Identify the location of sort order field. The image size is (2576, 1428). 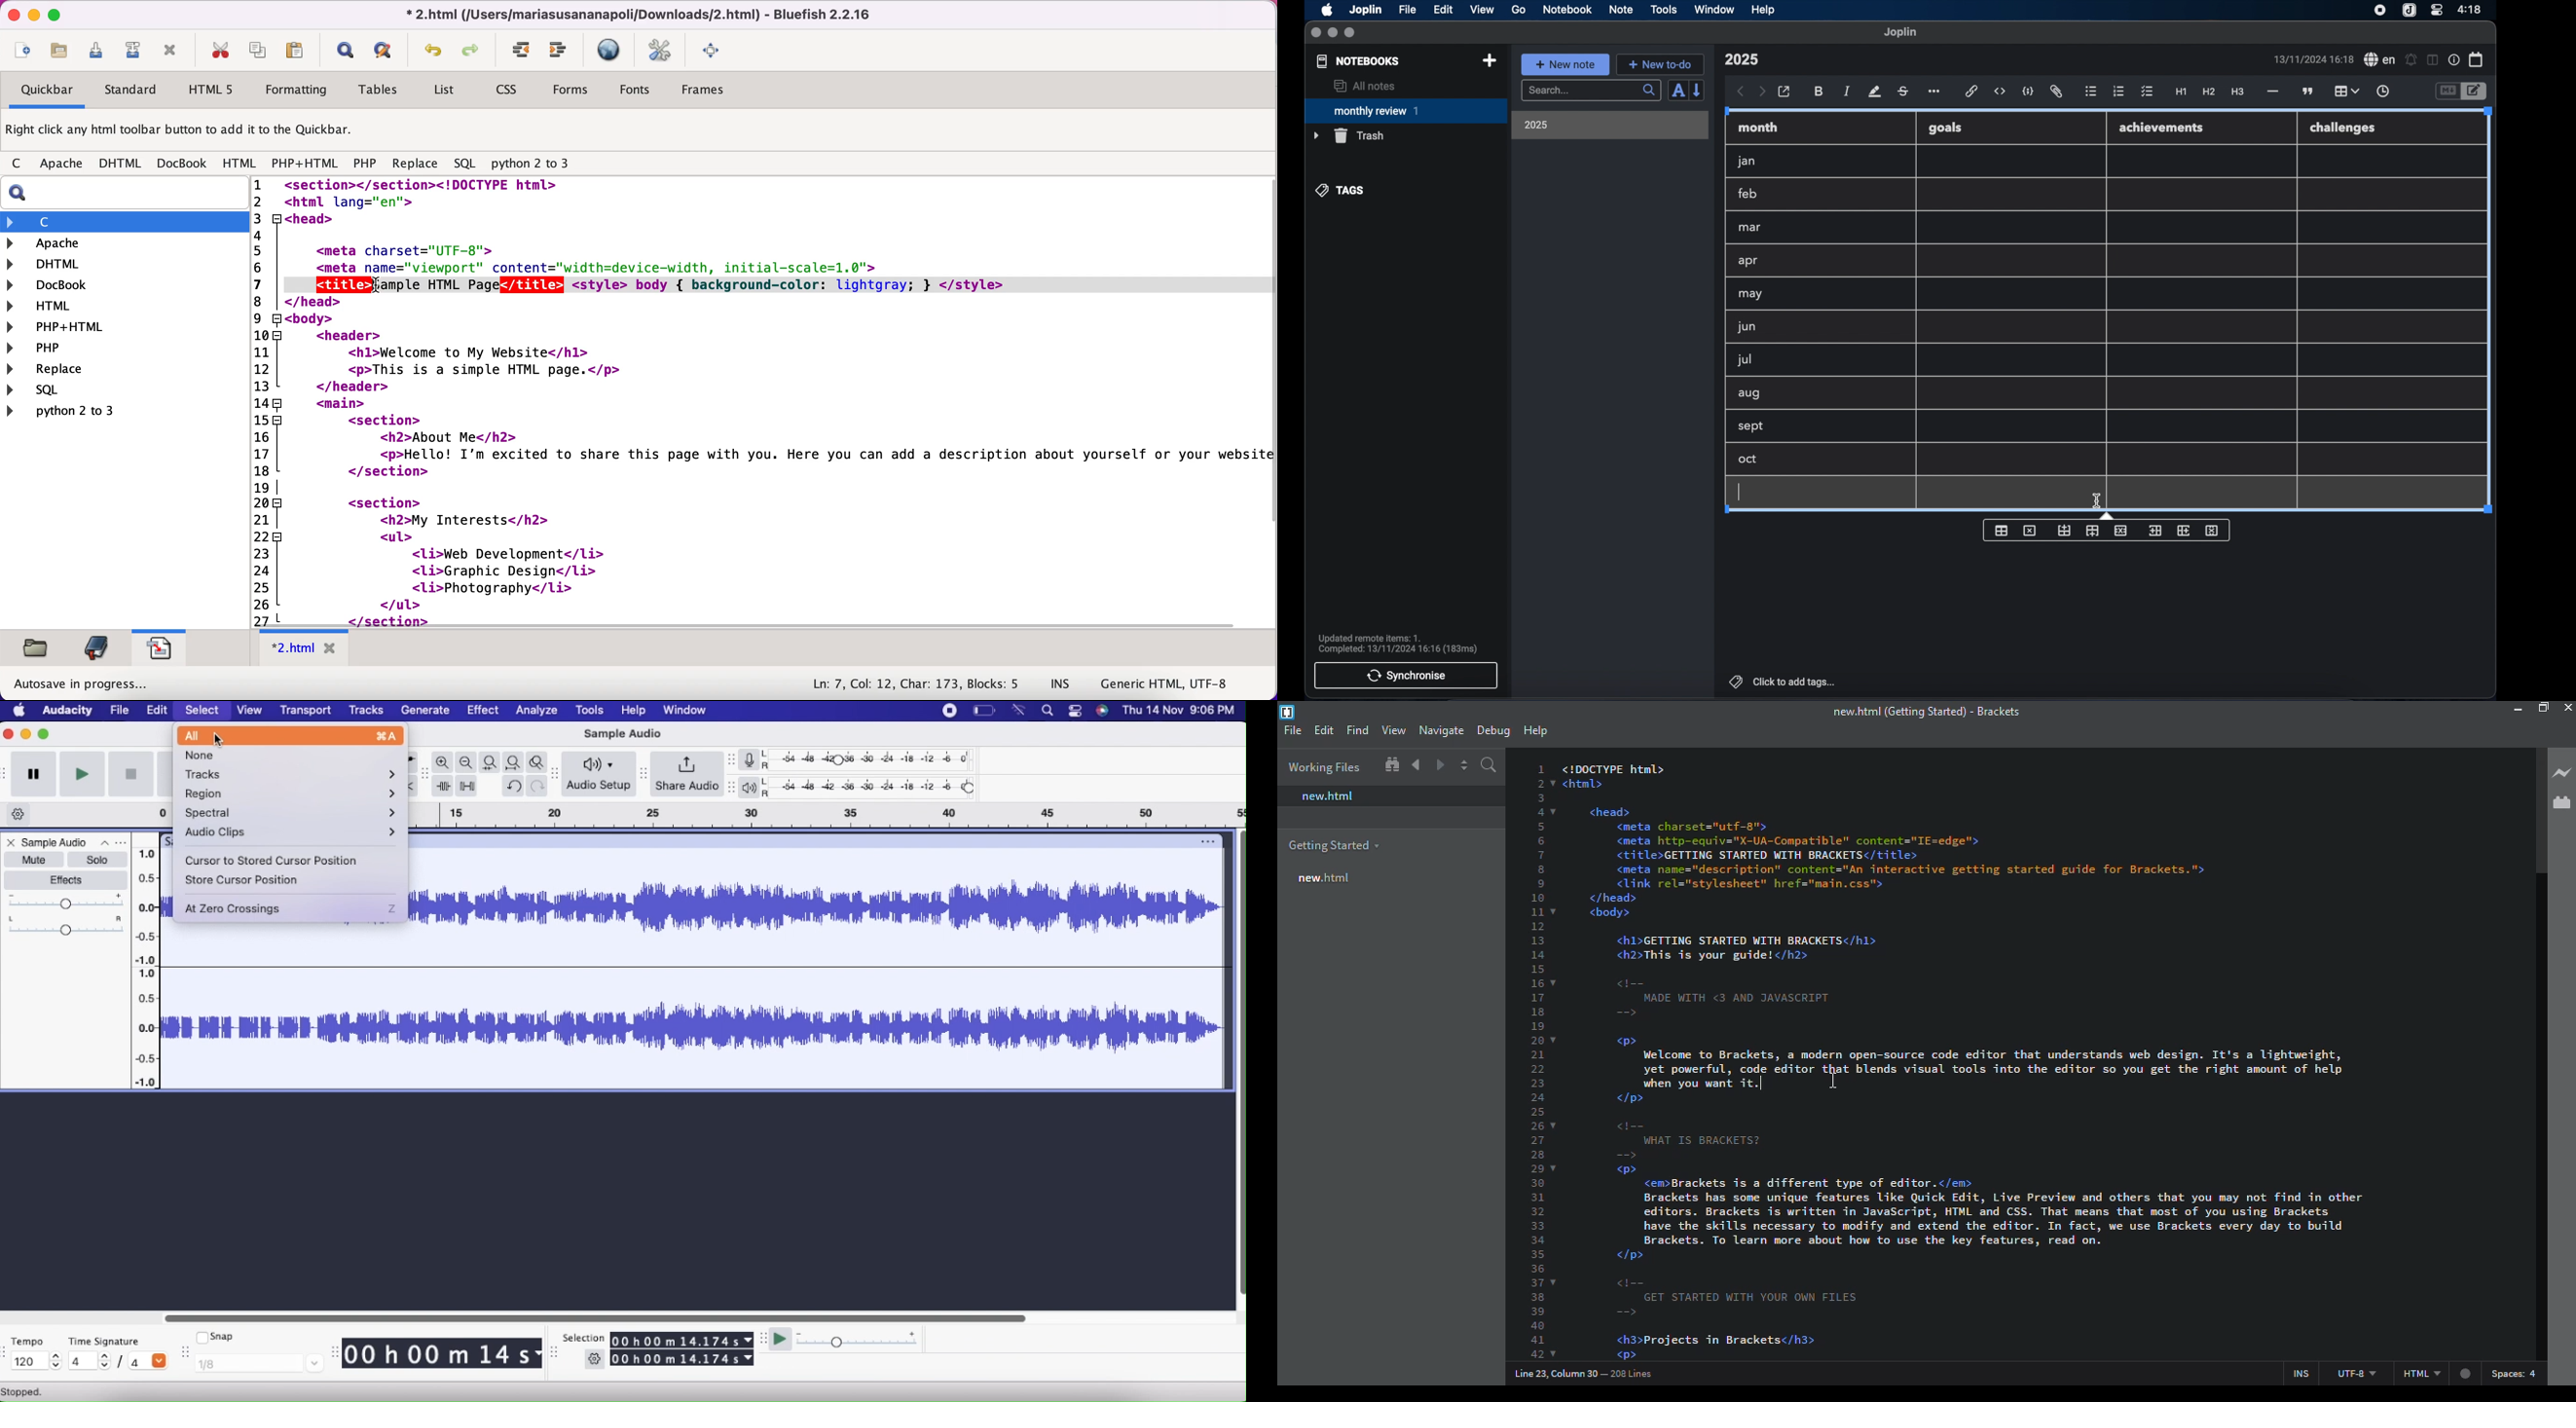
(1678, 91).